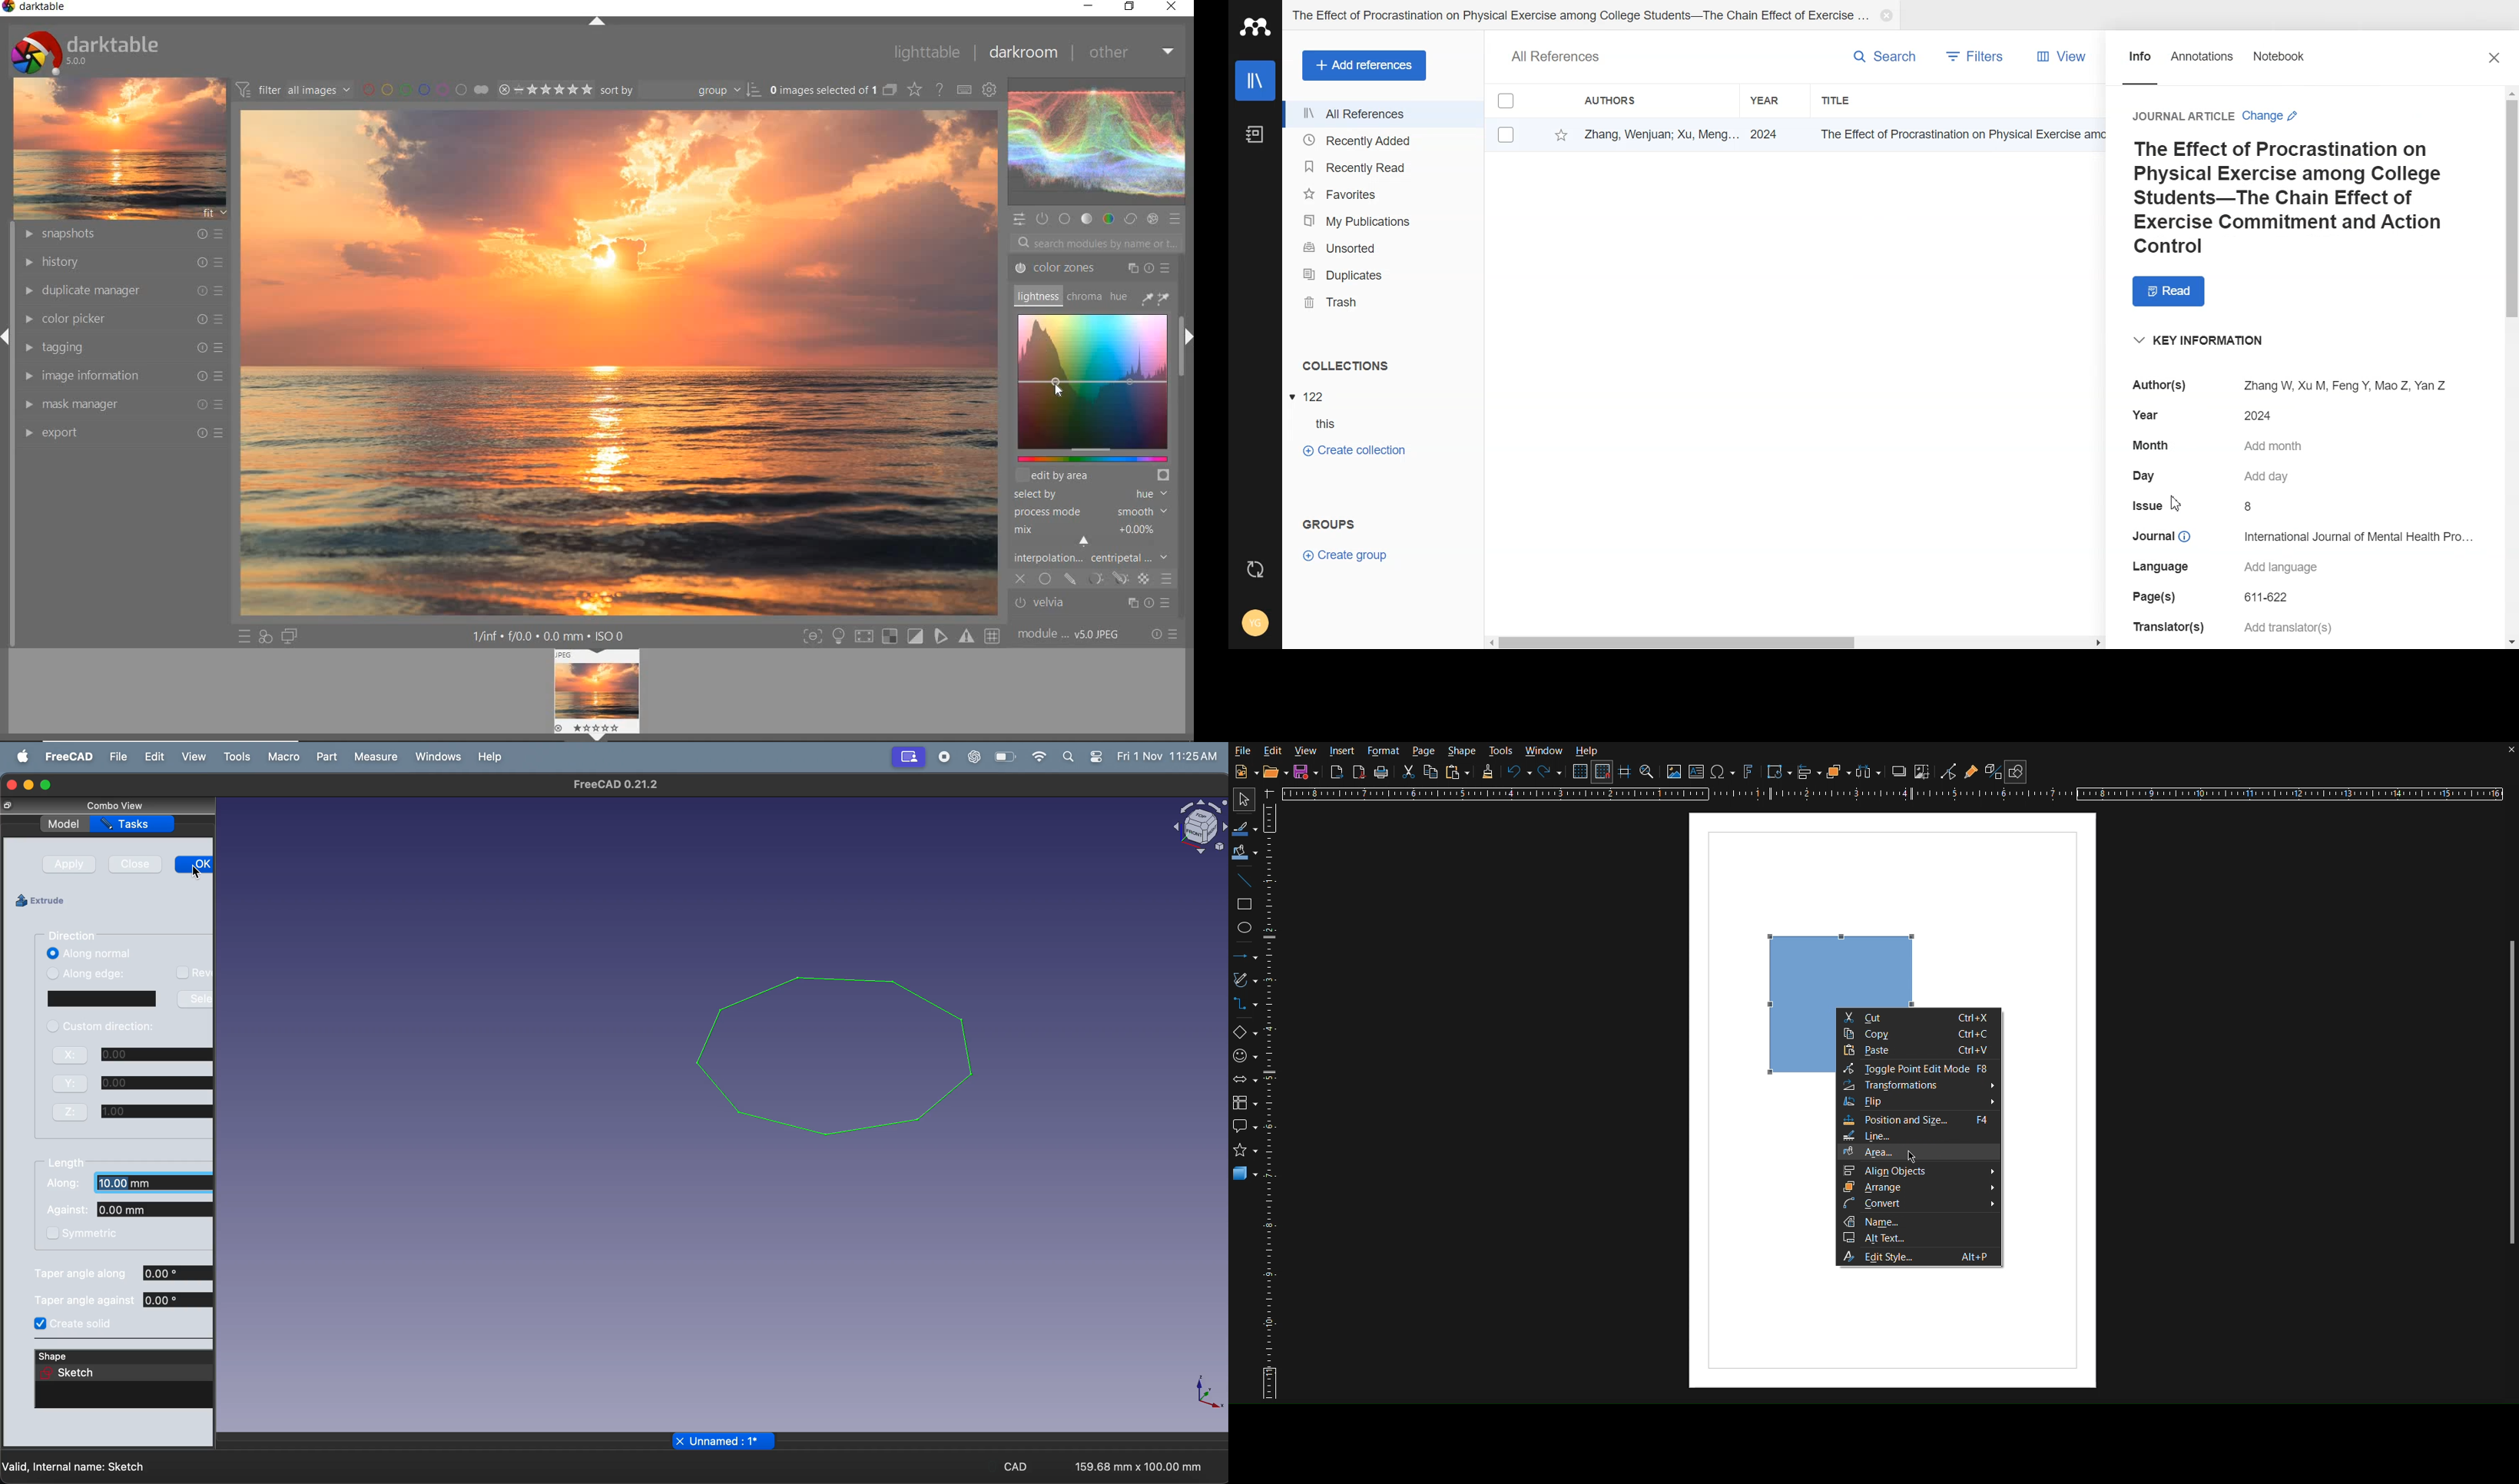 The image size is (2520, 1484). Describe the element at coordinates (991, 89) in the screenshot. I see `show global preference` at that location.